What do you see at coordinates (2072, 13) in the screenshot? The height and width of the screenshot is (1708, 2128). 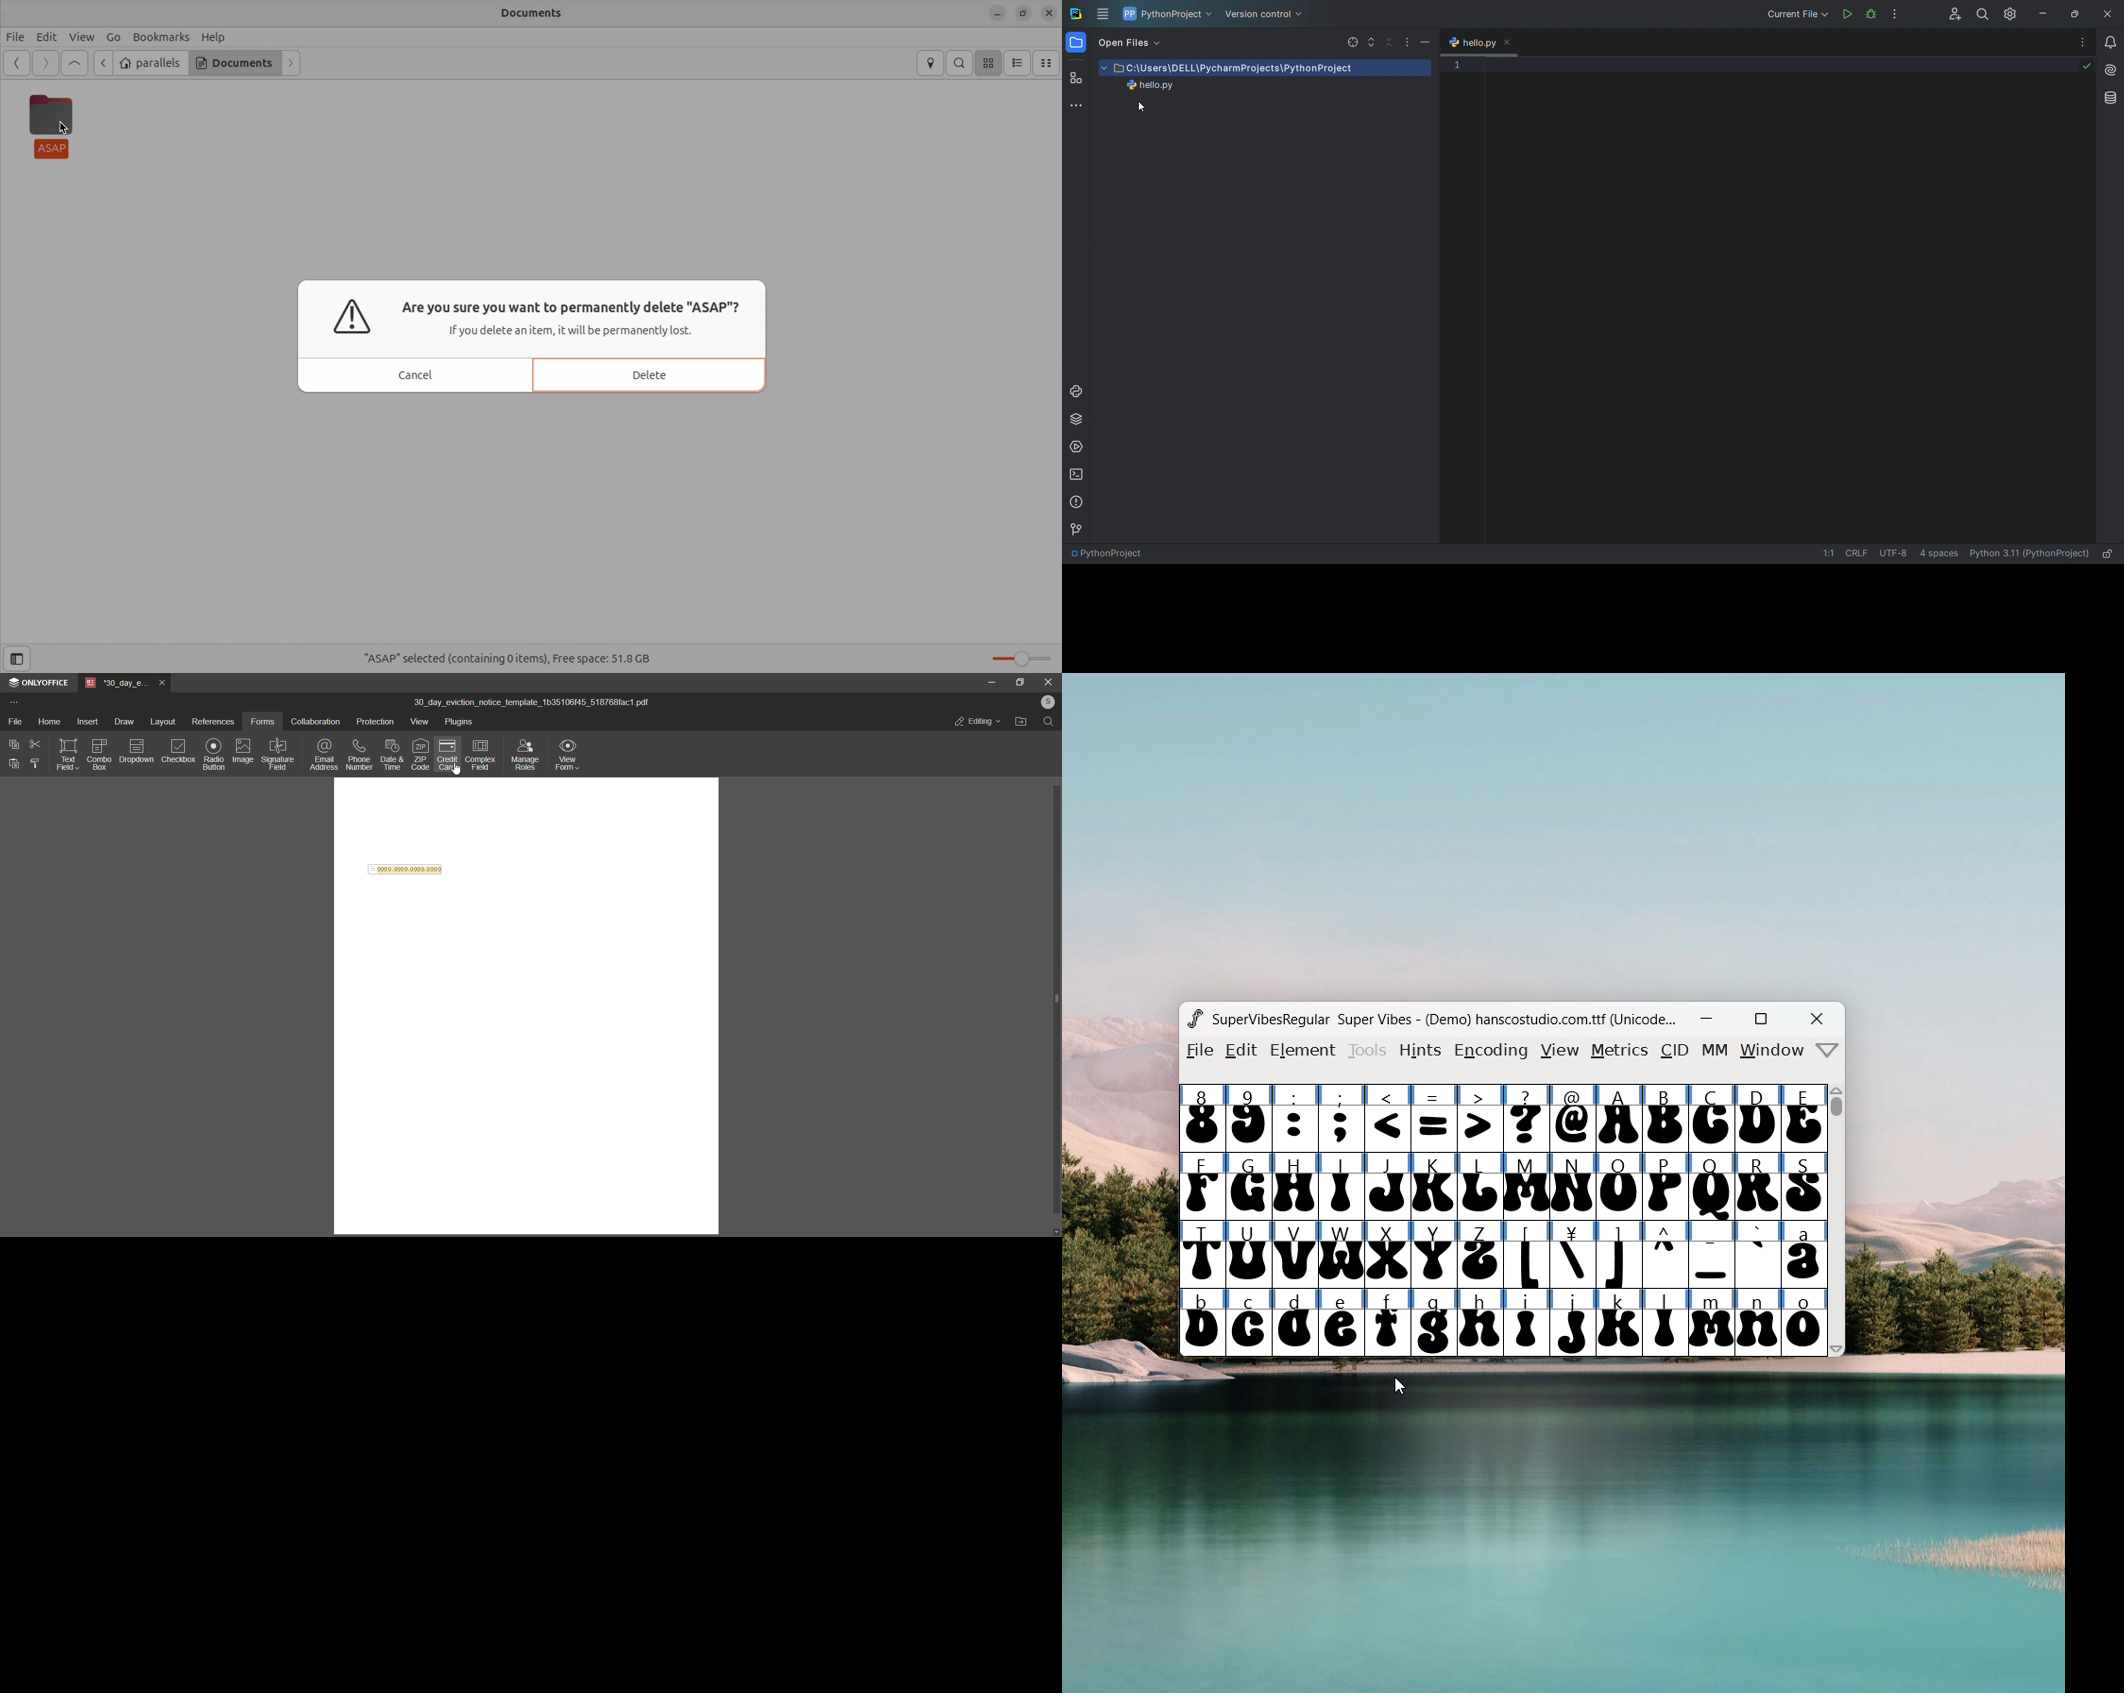 I see `maximize/restore` at bounding box center [2072, 13].